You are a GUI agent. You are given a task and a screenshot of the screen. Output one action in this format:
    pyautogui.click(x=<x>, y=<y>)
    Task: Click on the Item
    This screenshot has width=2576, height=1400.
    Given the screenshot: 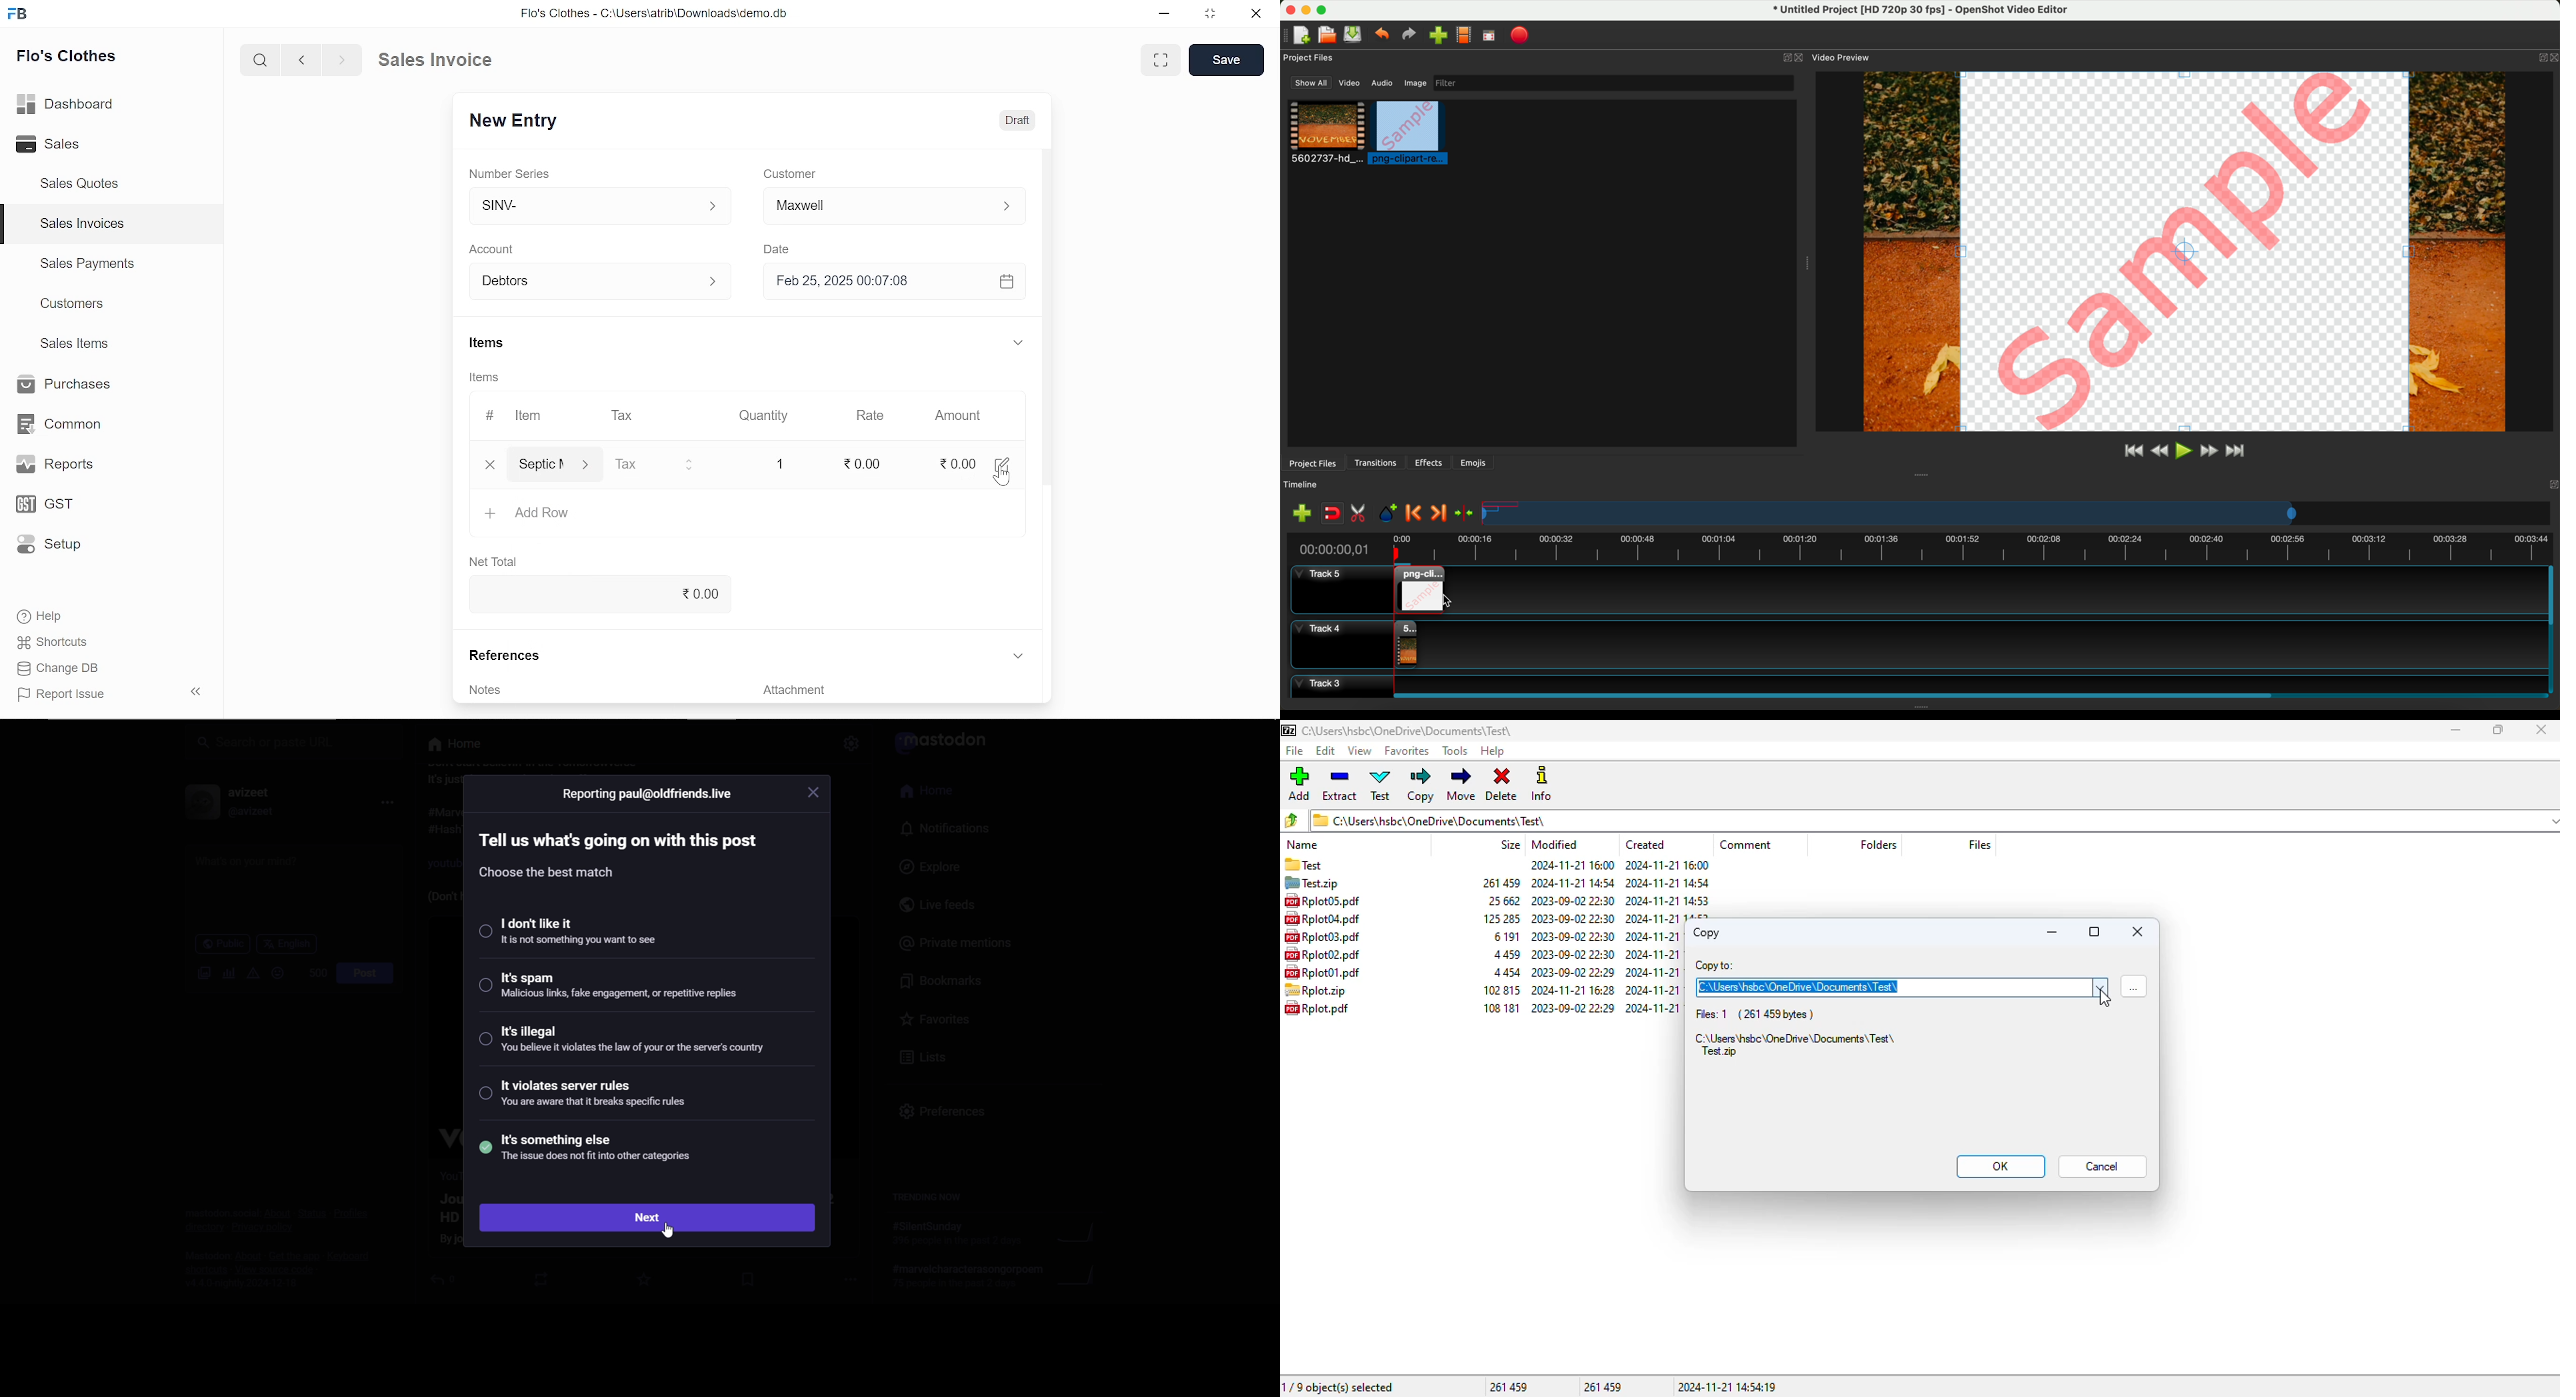 What is the action you would take?
    pyautogui.click(x=550, y=465)
    